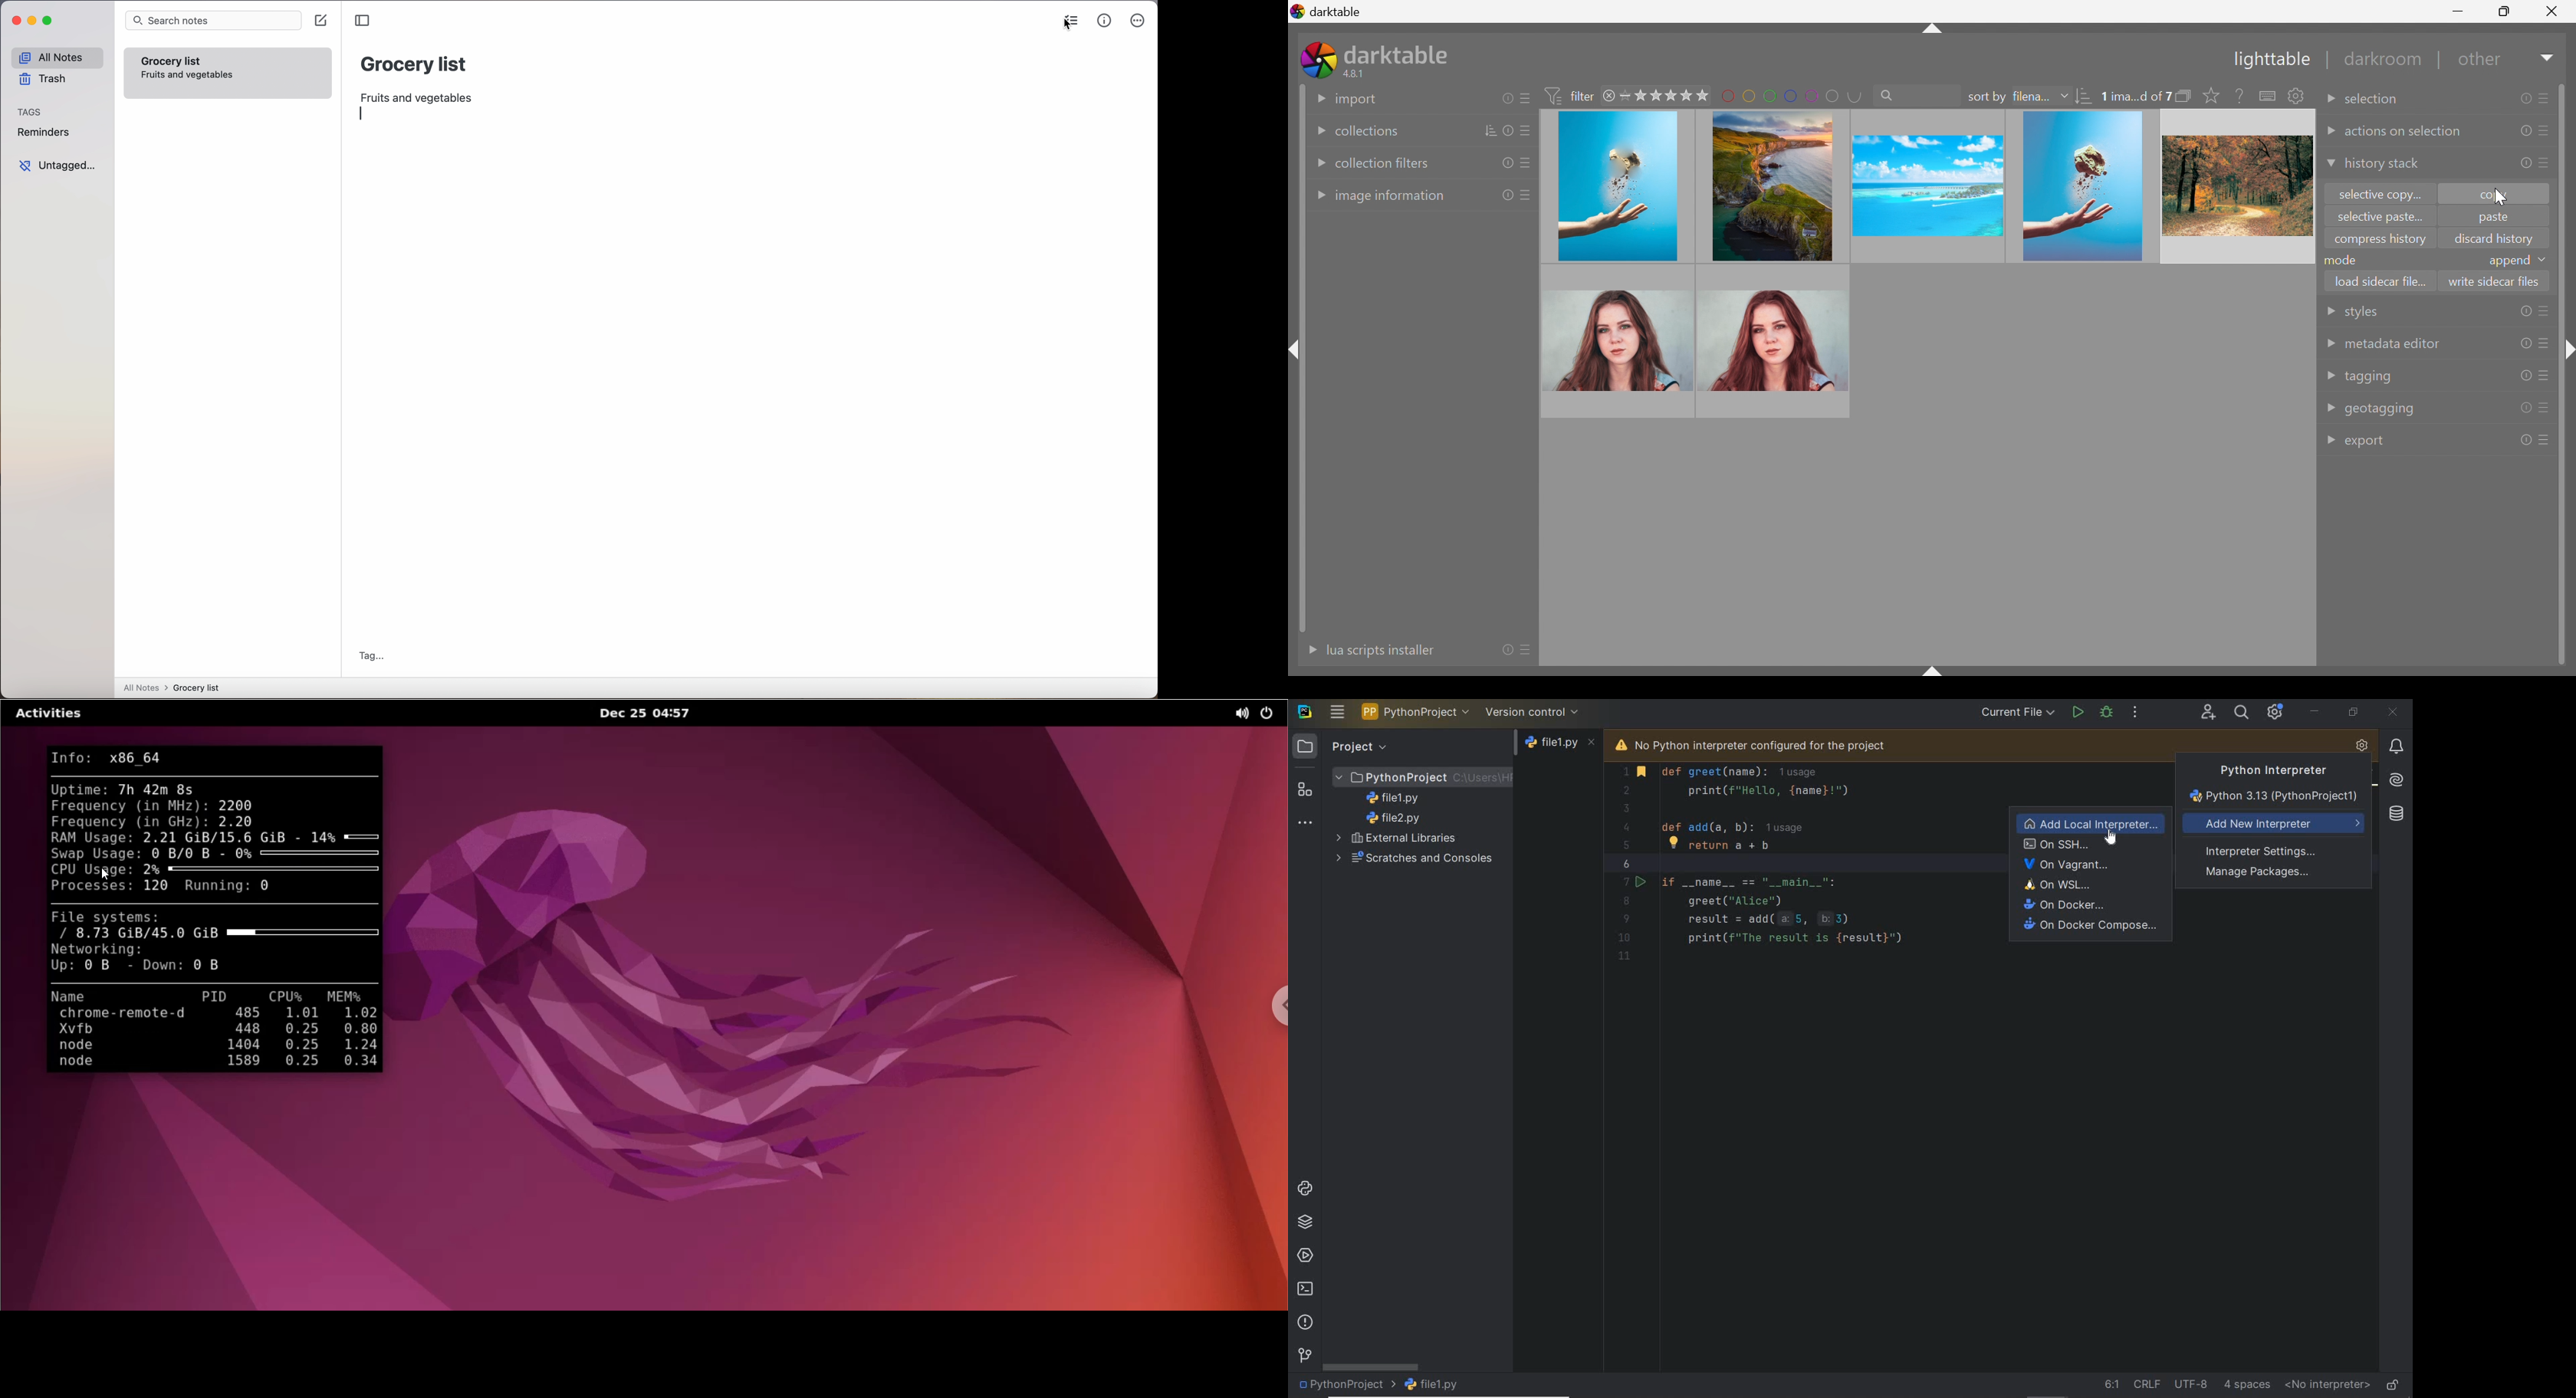  What do you see at coordinates (2381, 164) in the screenshot?
I see `history stack` at bounding box center [2381, 164].